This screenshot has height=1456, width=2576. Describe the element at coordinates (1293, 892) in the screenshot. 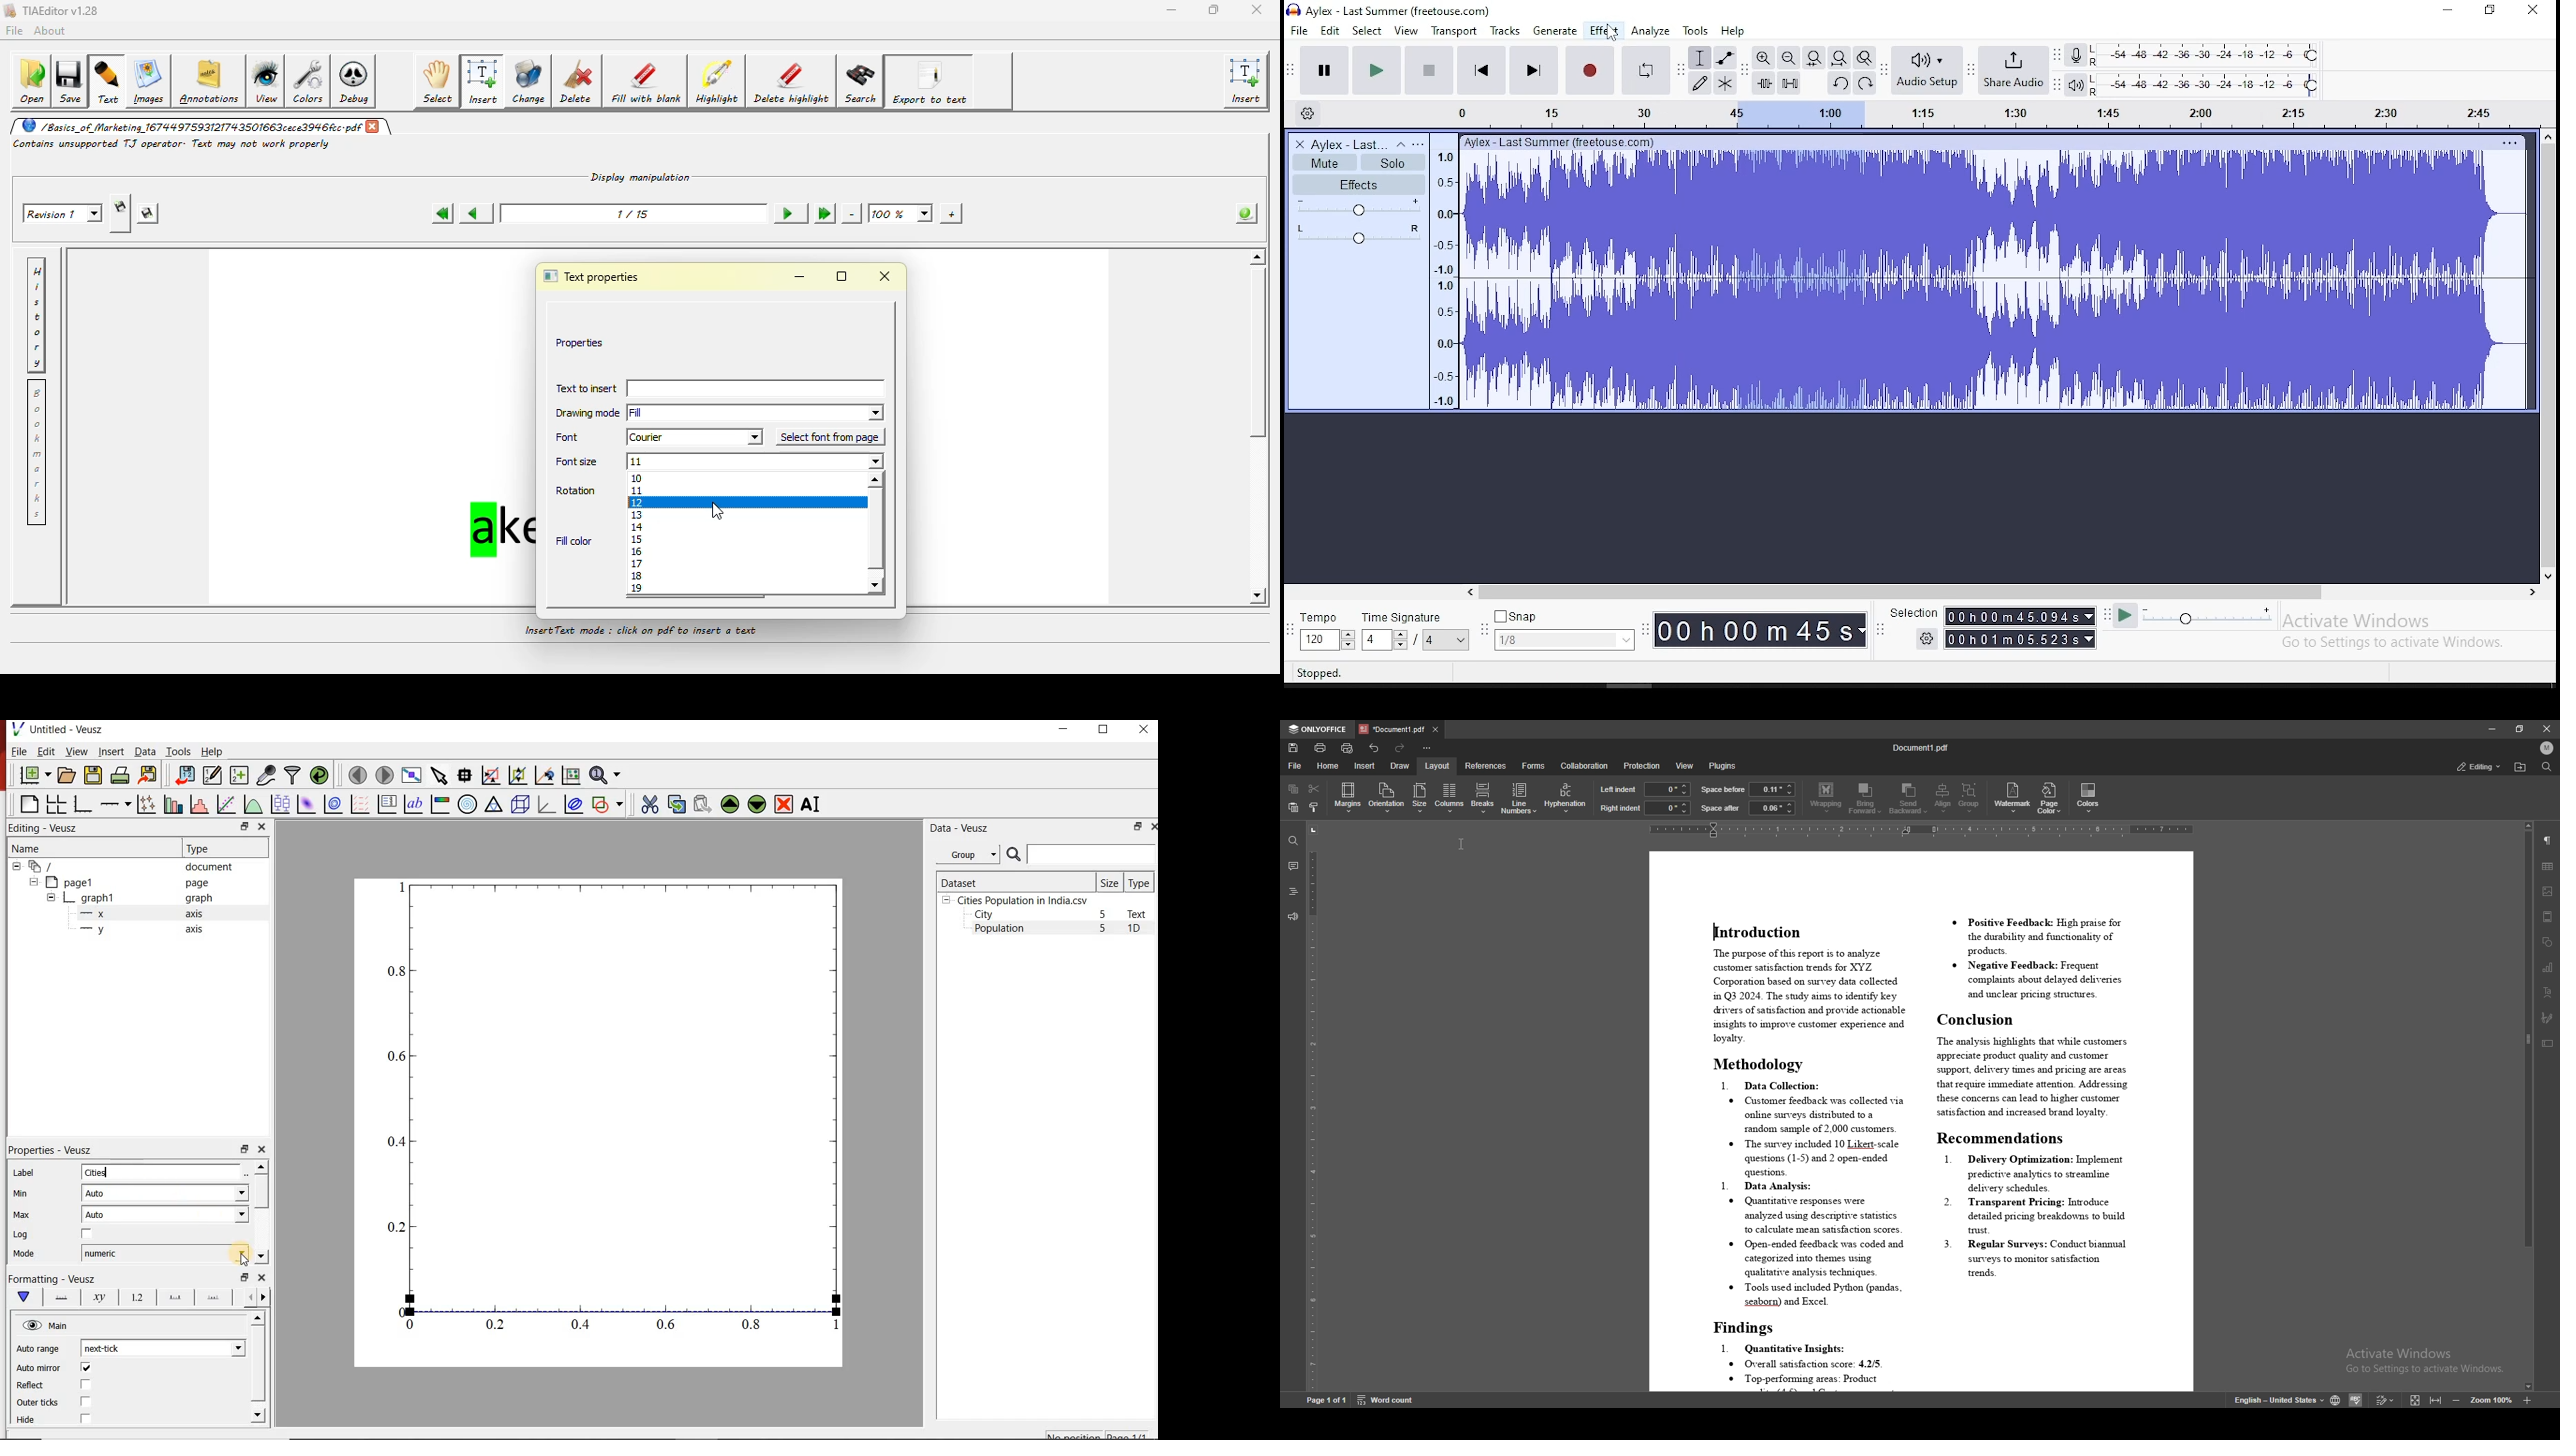

I see `heading` at that location.